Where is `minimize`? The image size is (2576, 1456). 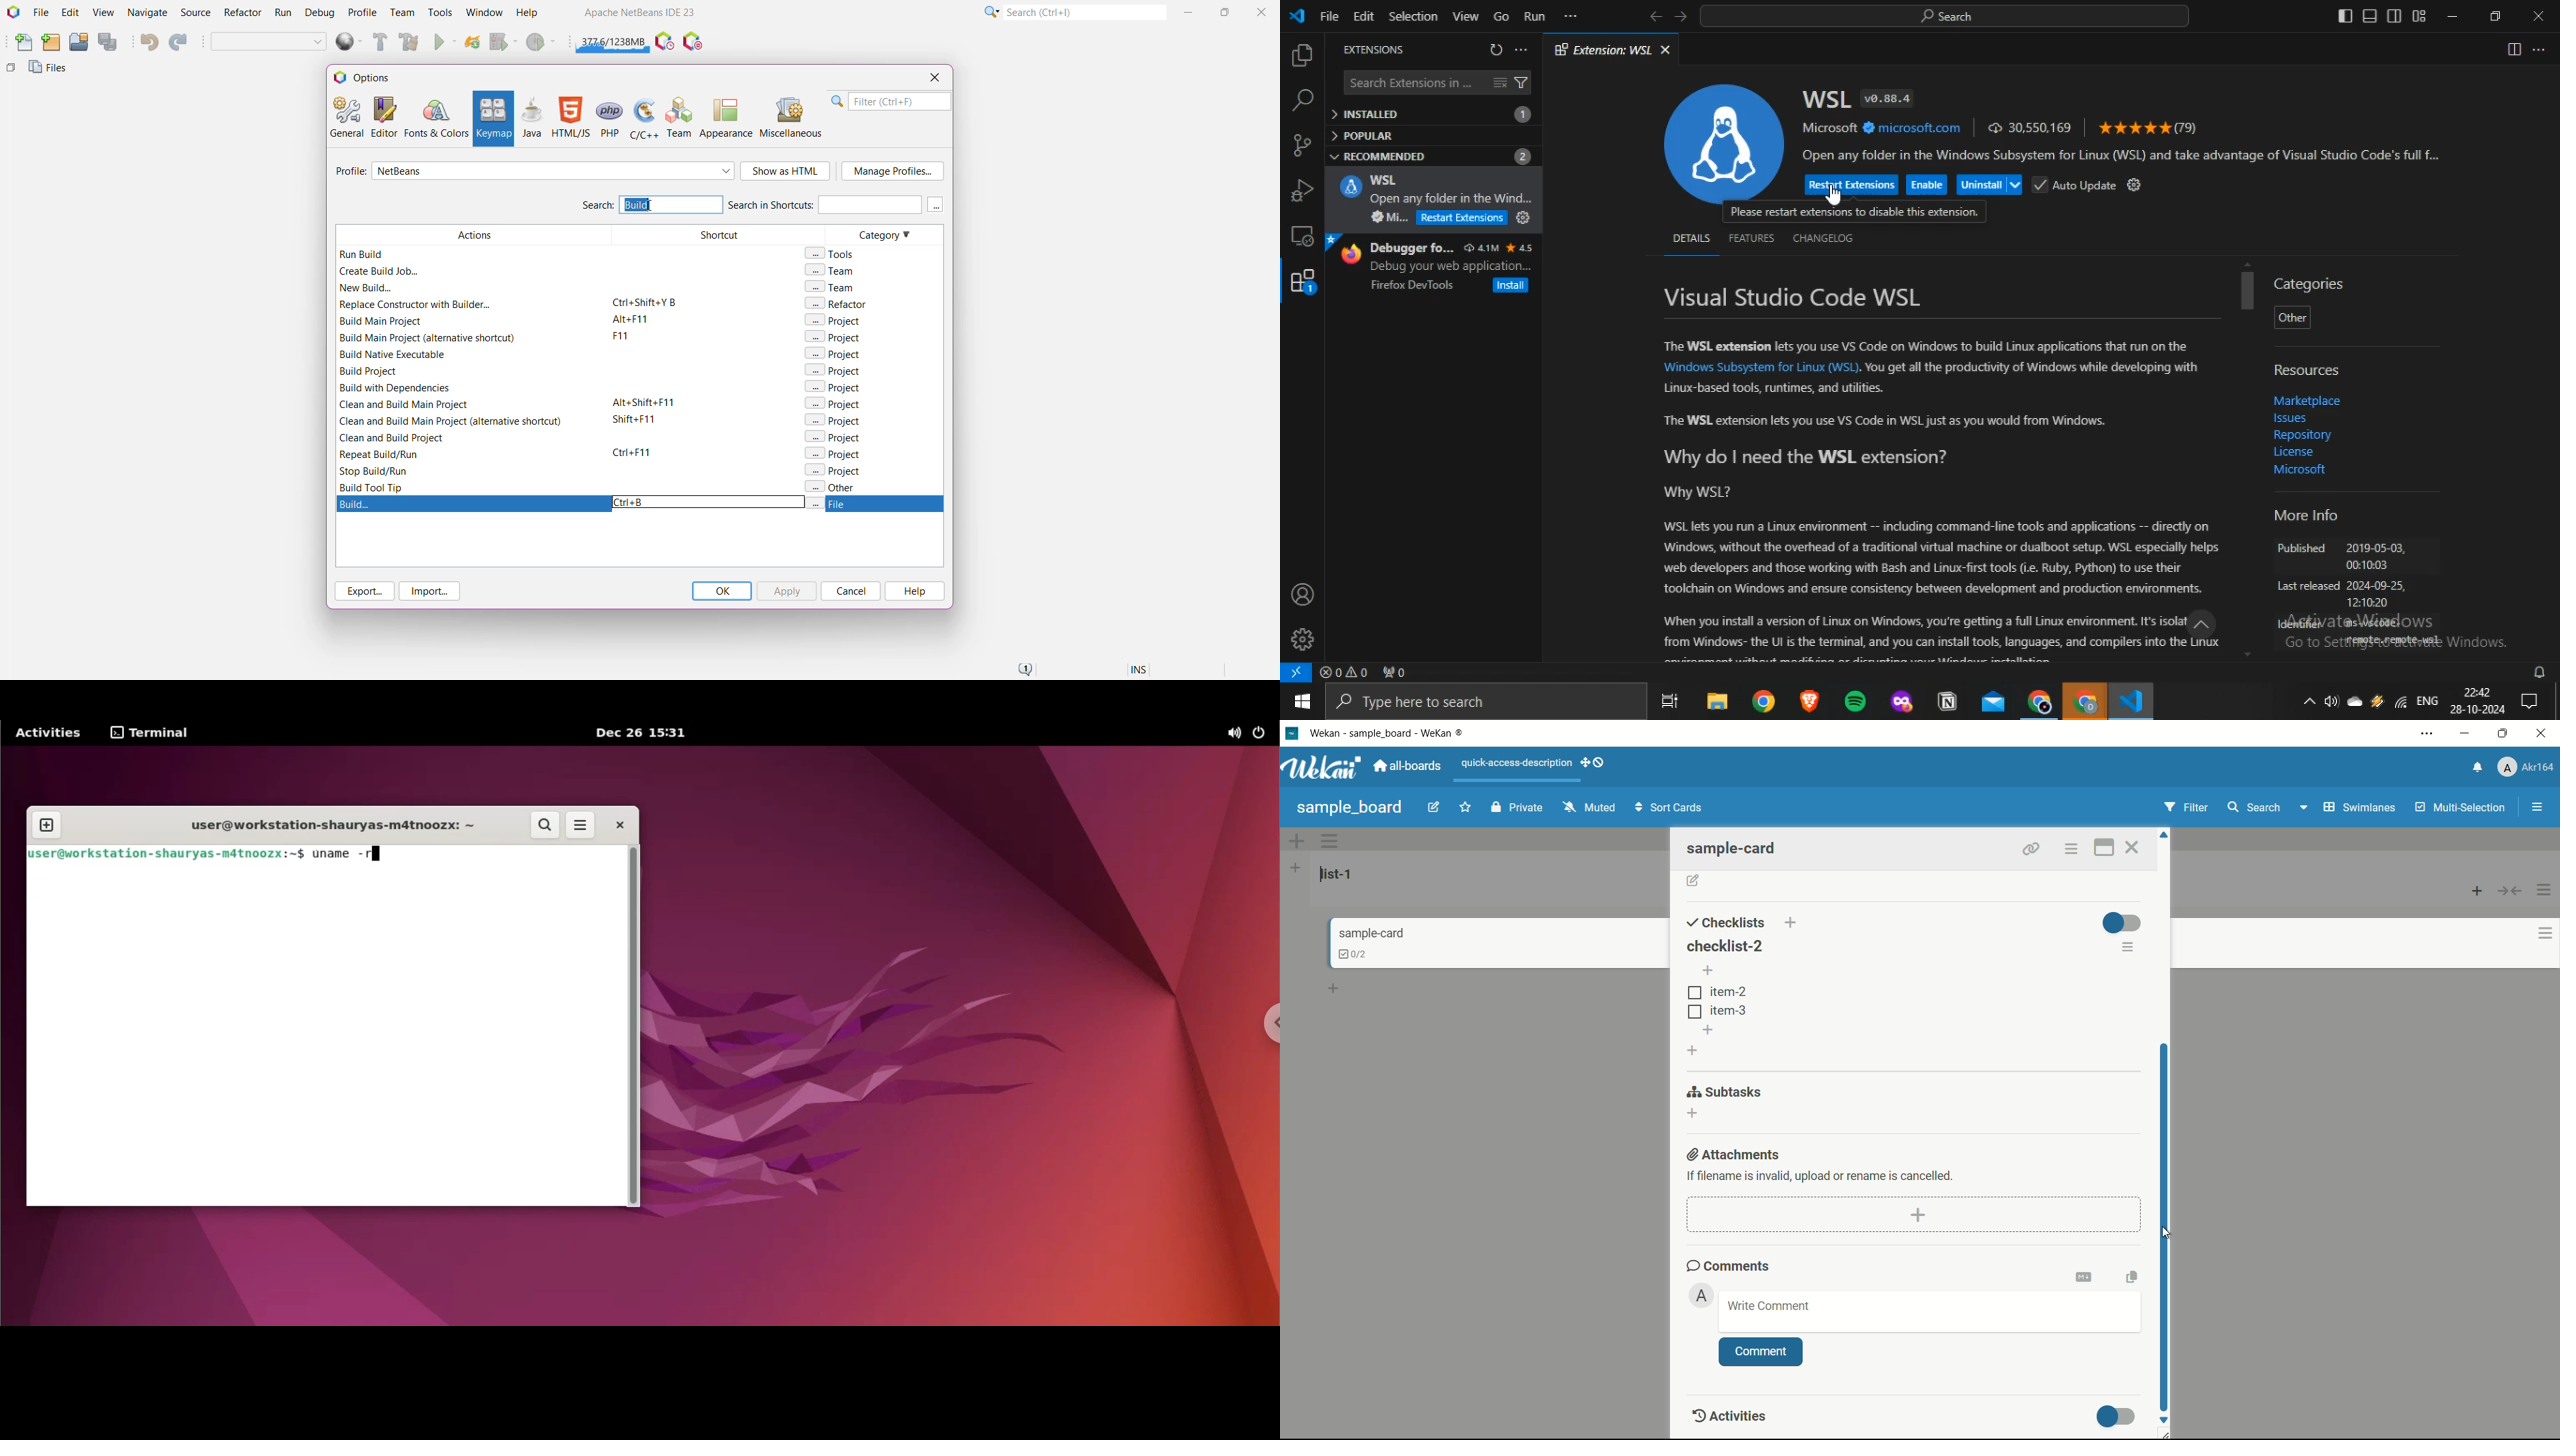 minimize is located at coordinates (2467, 733).